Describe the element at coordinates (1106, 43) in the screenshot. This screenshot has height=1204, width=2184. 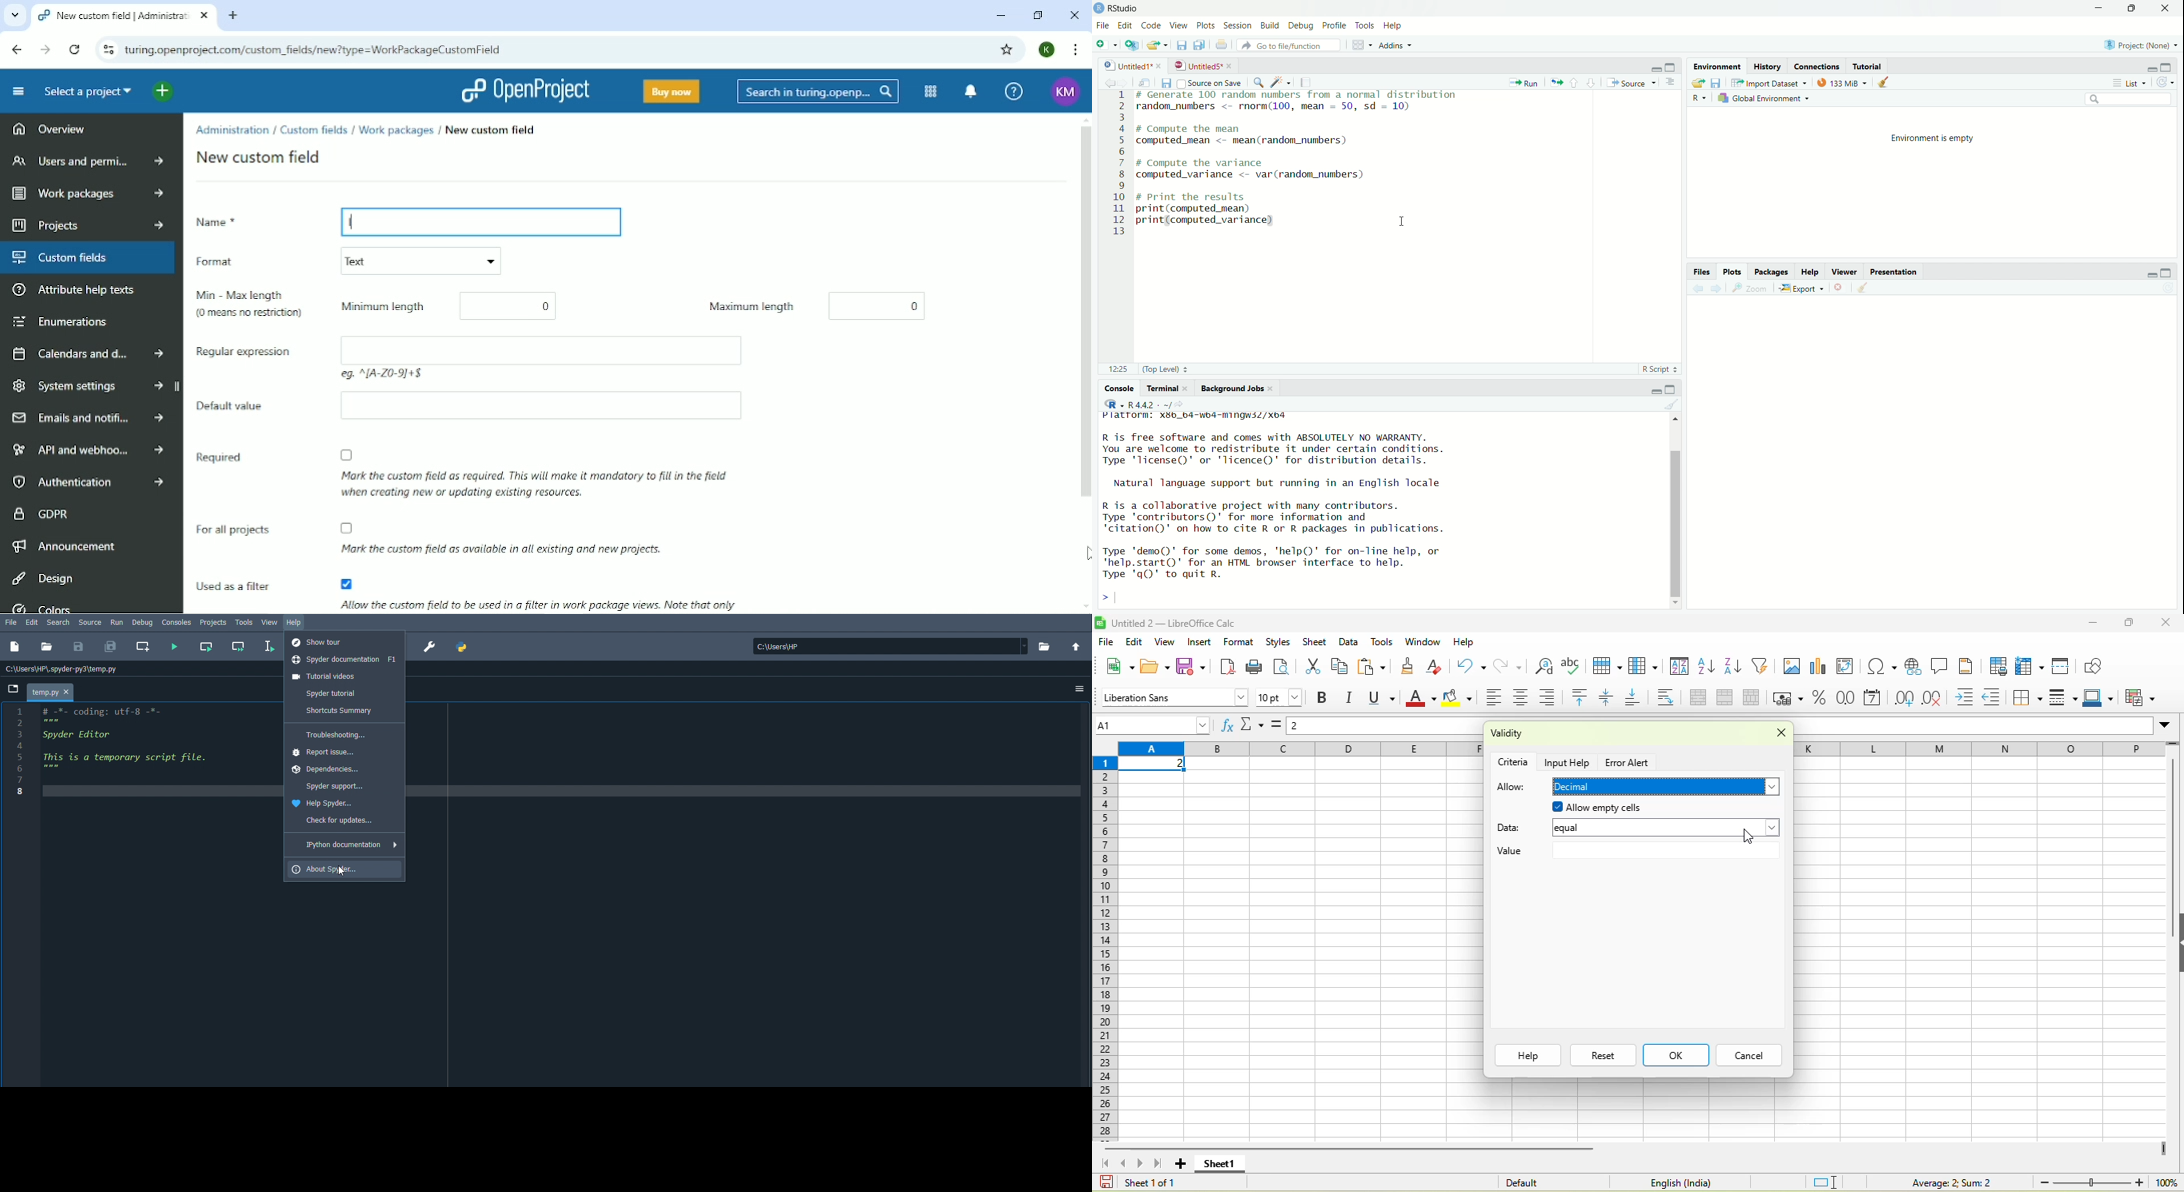
I see `new file` at that location.